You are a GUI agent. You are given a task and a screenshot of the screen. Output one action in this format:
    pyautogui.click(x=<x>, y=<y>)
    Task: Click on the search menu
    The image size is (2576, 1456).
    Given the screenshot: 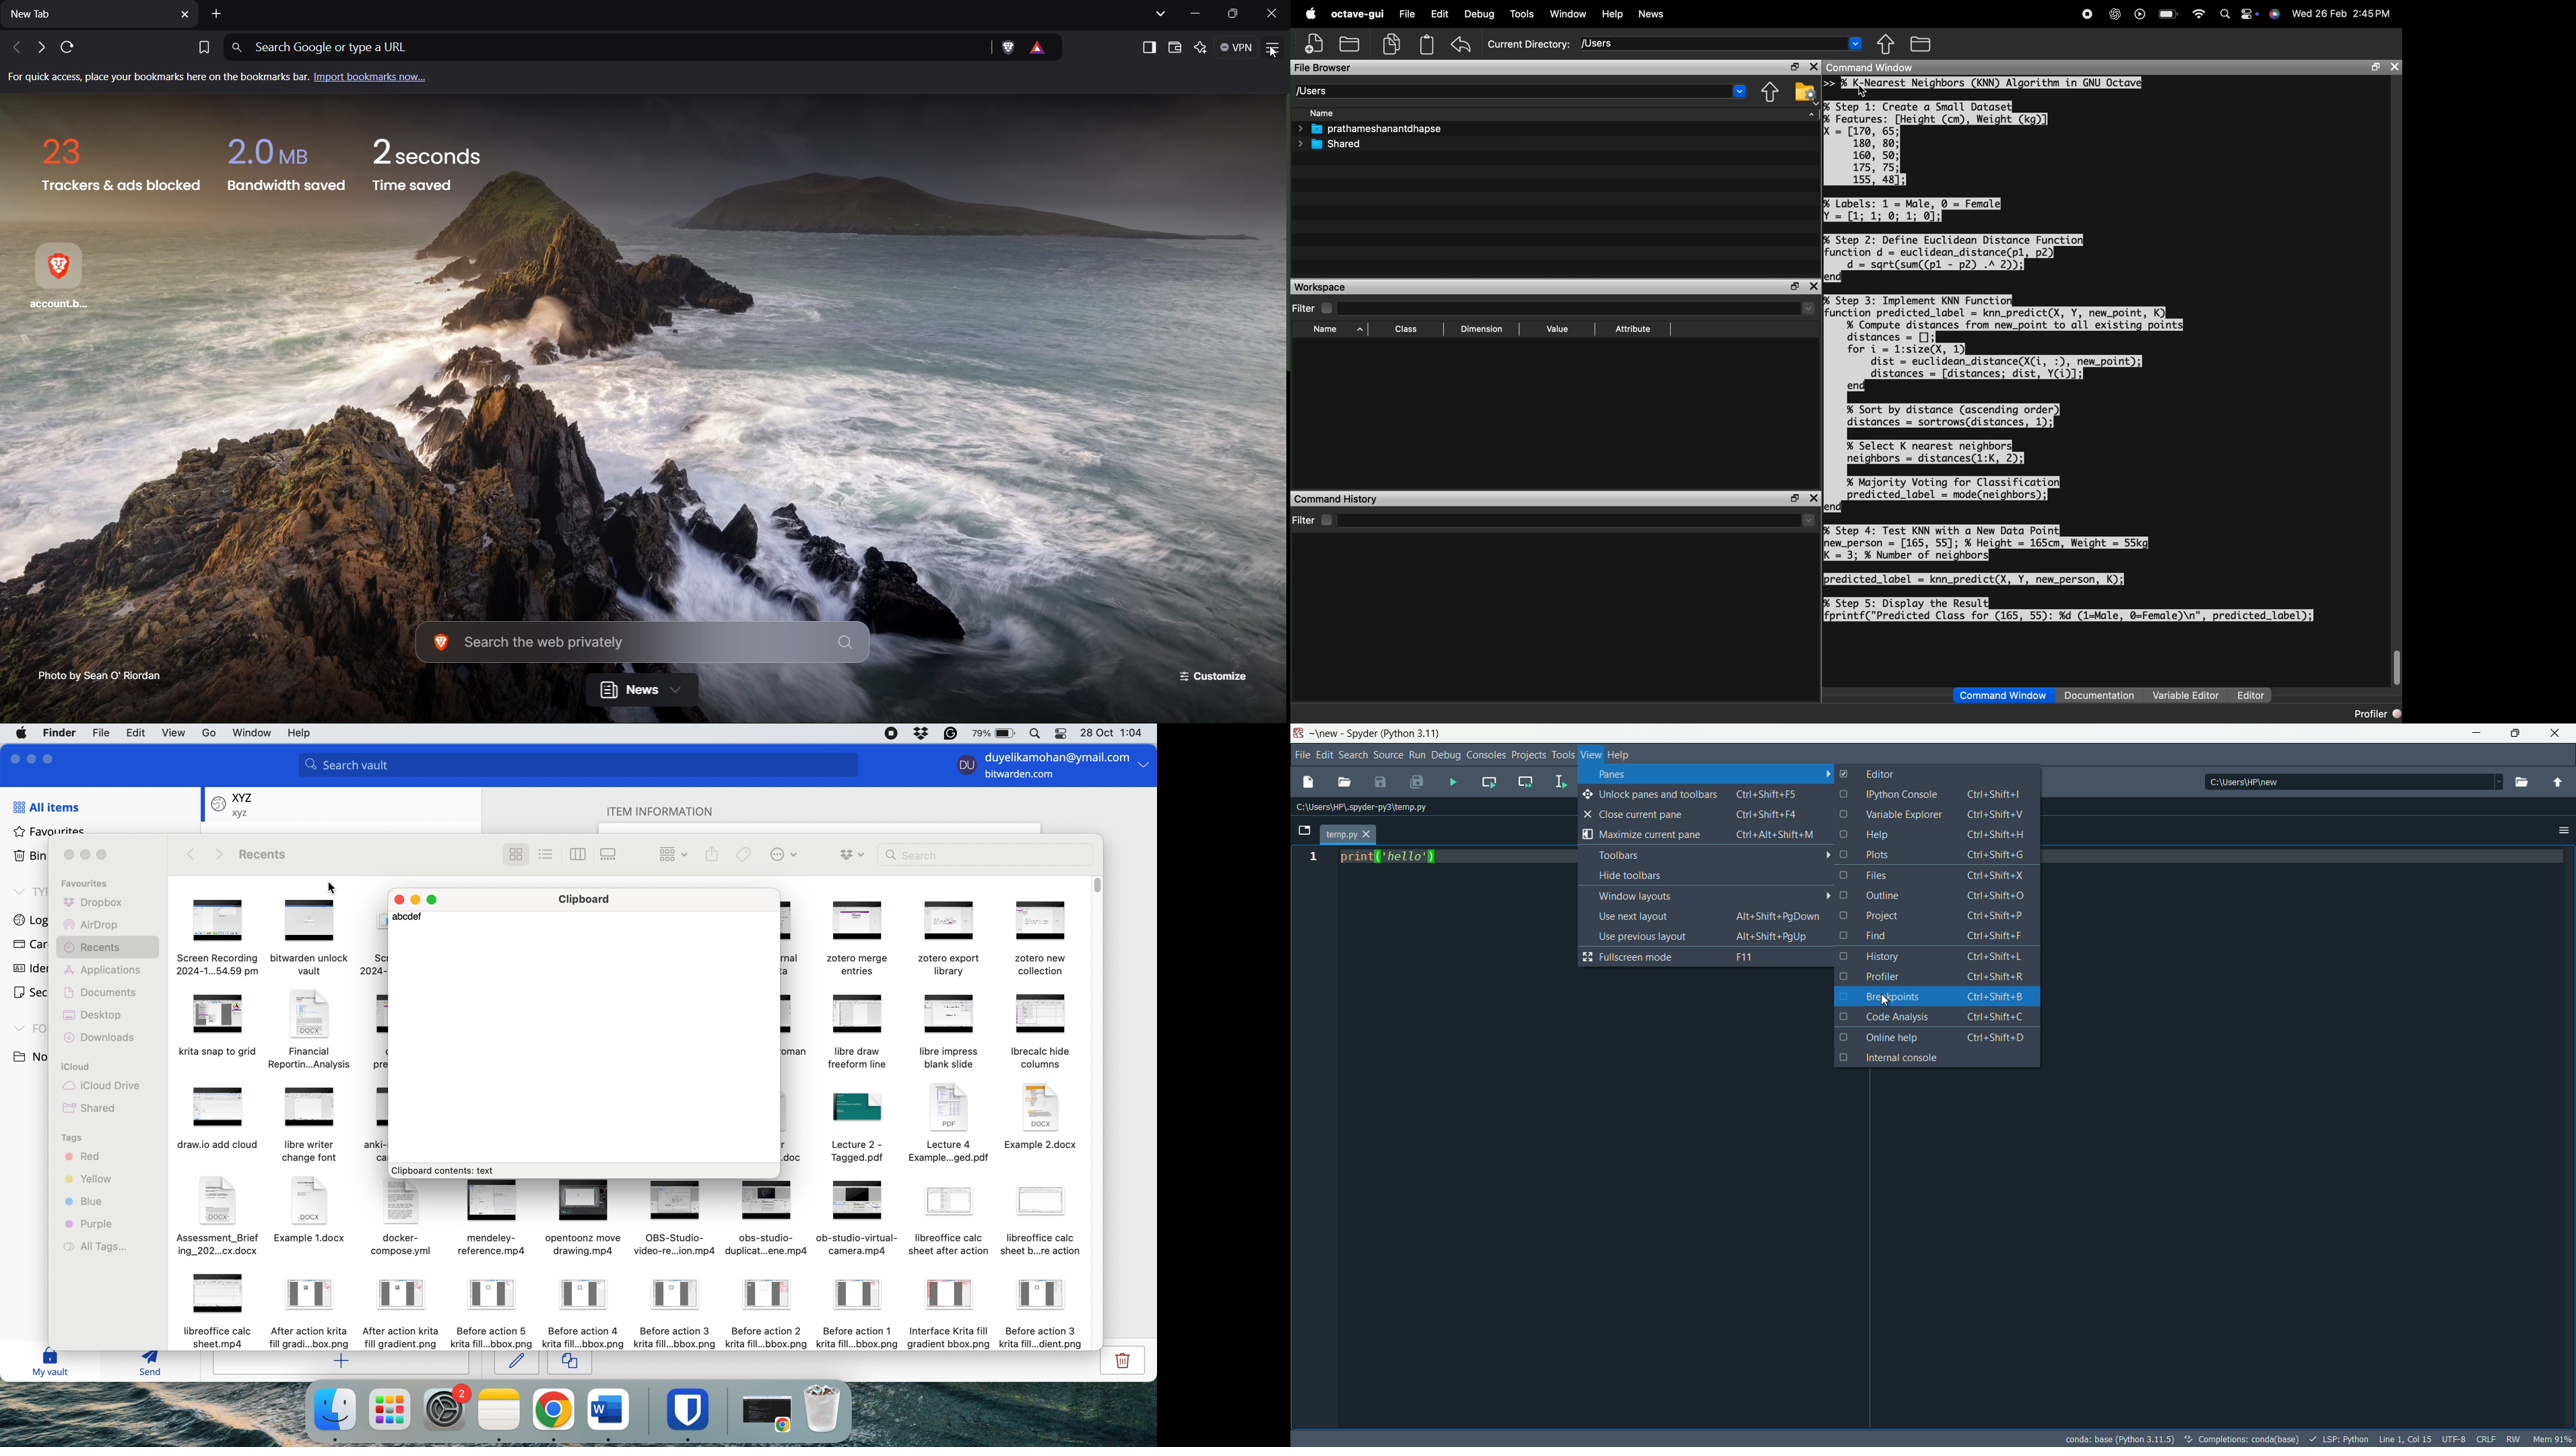 What is the action you would take?
    pyautogui.click(x=1352, y=756)
    